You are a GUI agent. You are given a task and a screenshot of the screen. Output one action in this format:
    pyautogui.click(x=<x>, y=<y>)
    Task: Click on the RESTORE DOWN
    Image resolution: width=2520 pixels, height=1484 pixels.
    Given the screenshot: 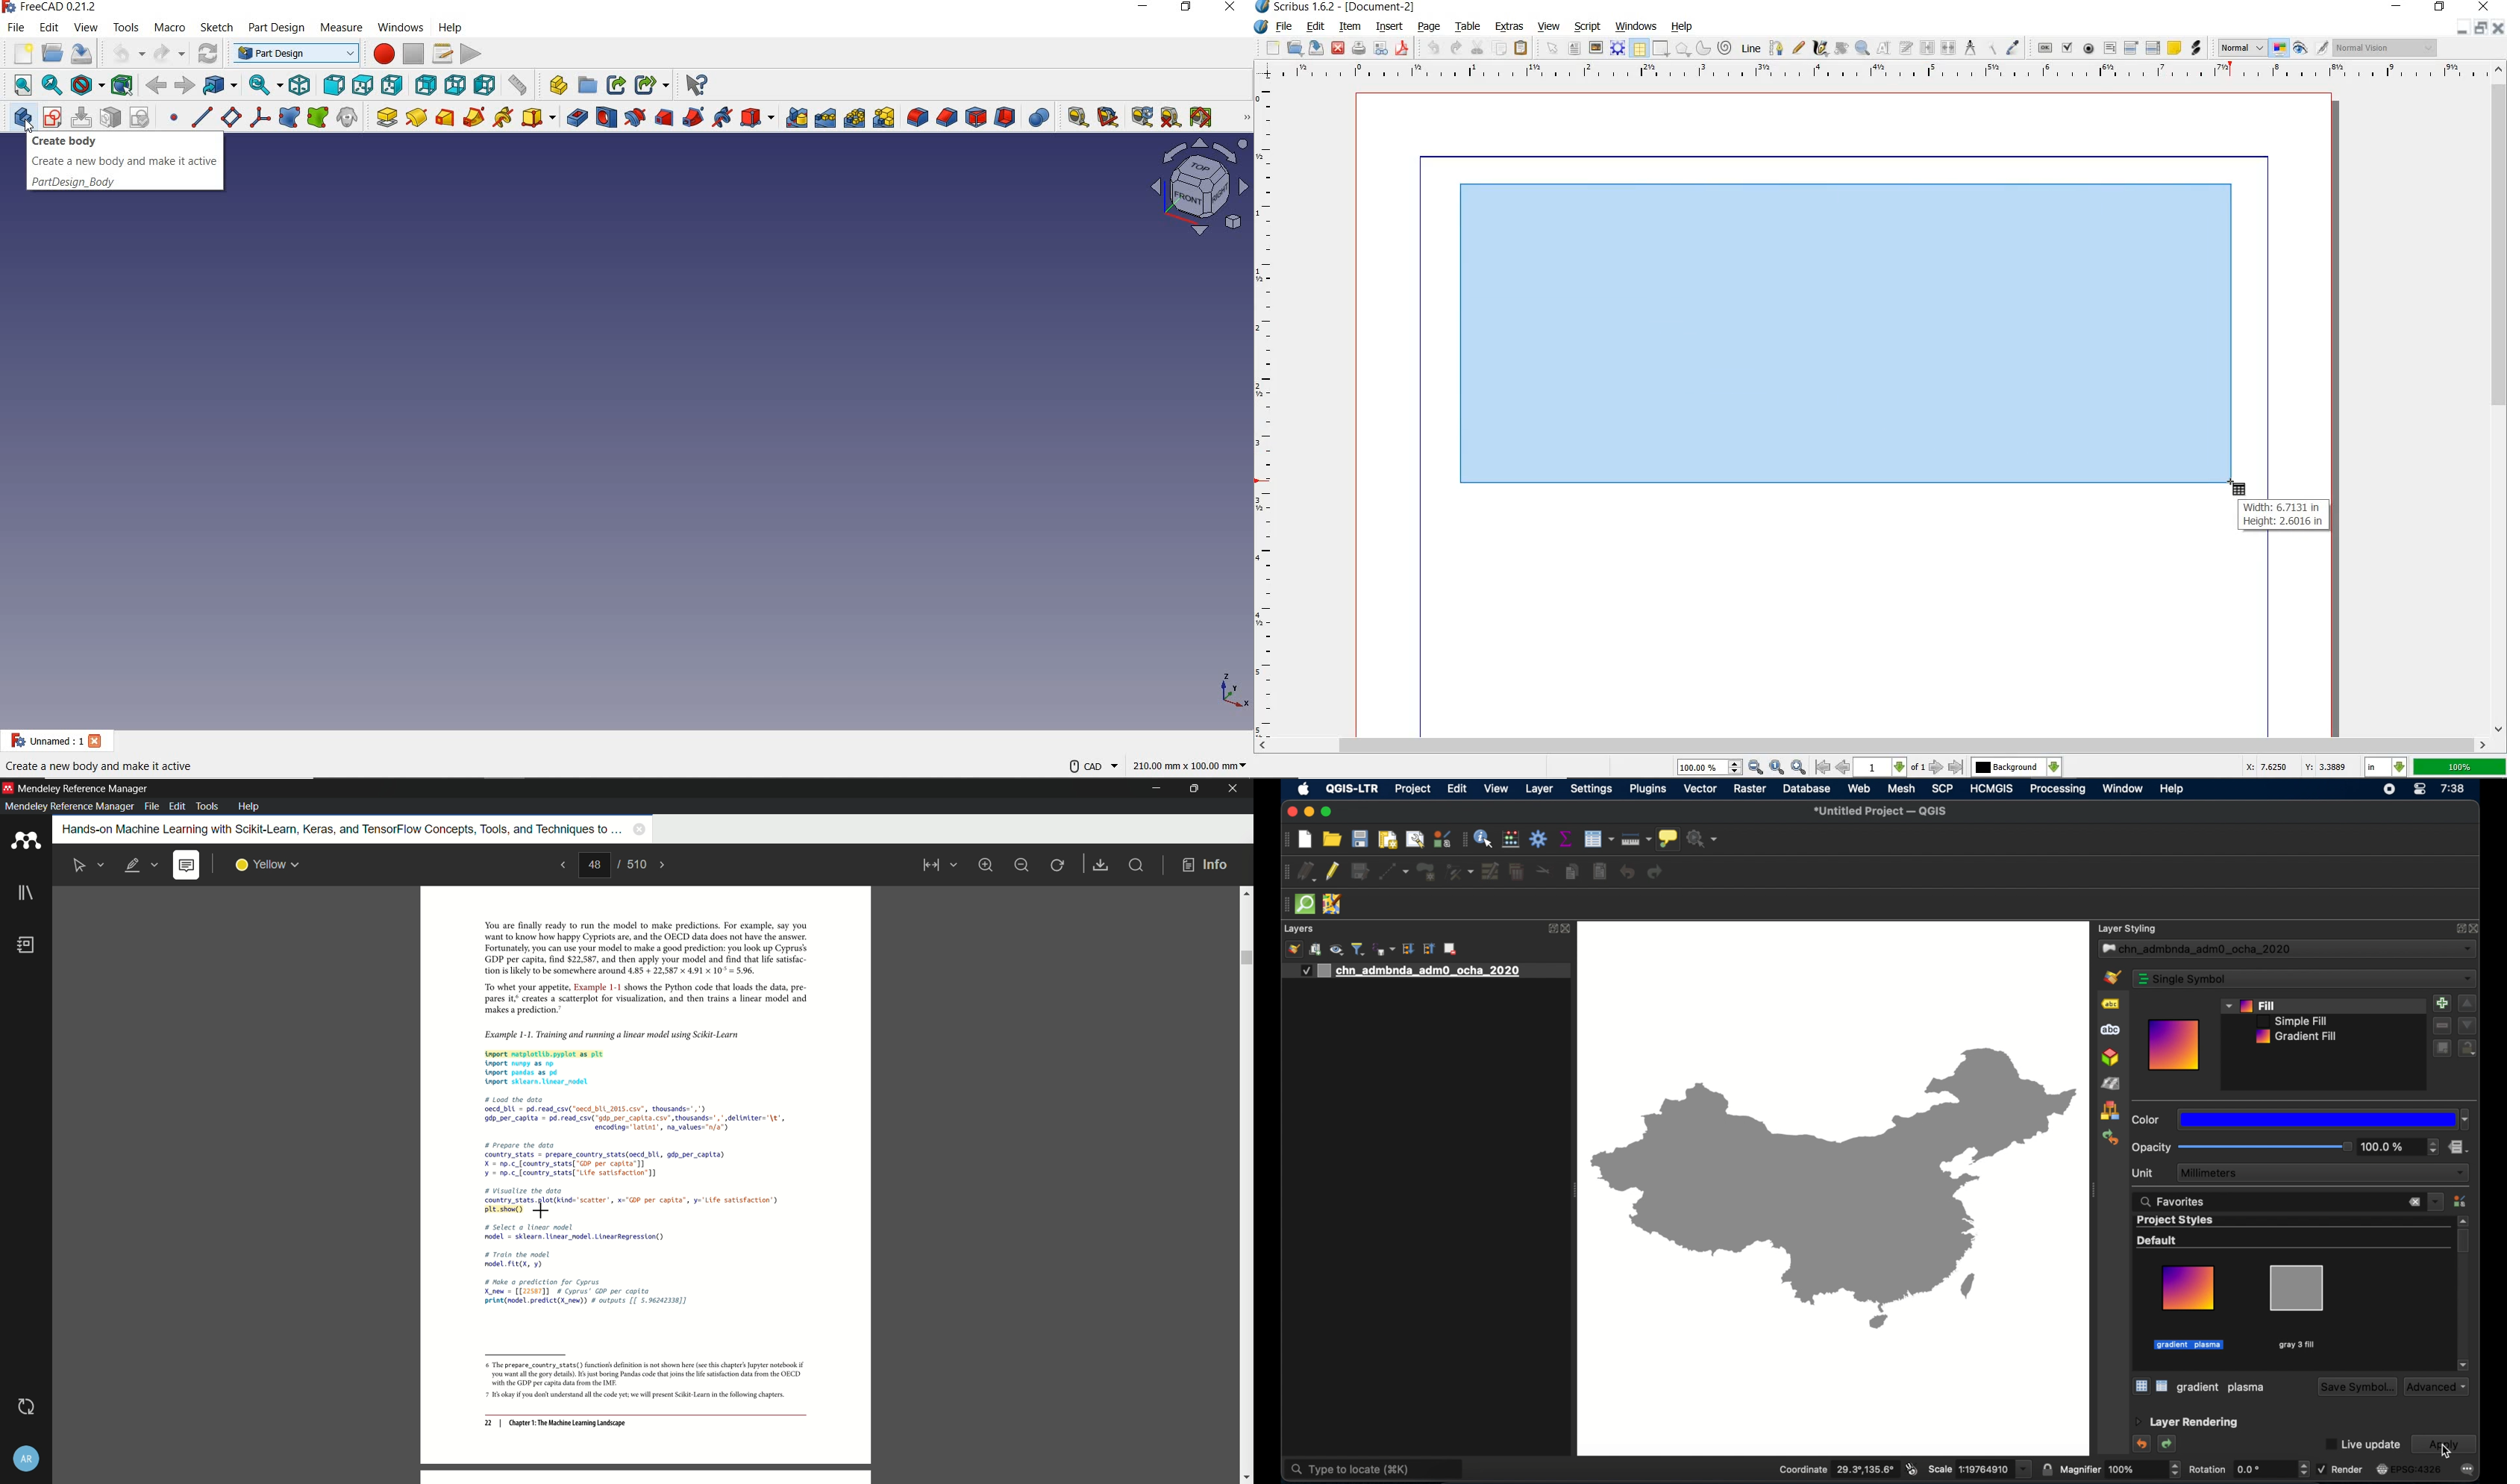 What is the action you would take?
    pyautogui.click(x=1186, y=10)
    